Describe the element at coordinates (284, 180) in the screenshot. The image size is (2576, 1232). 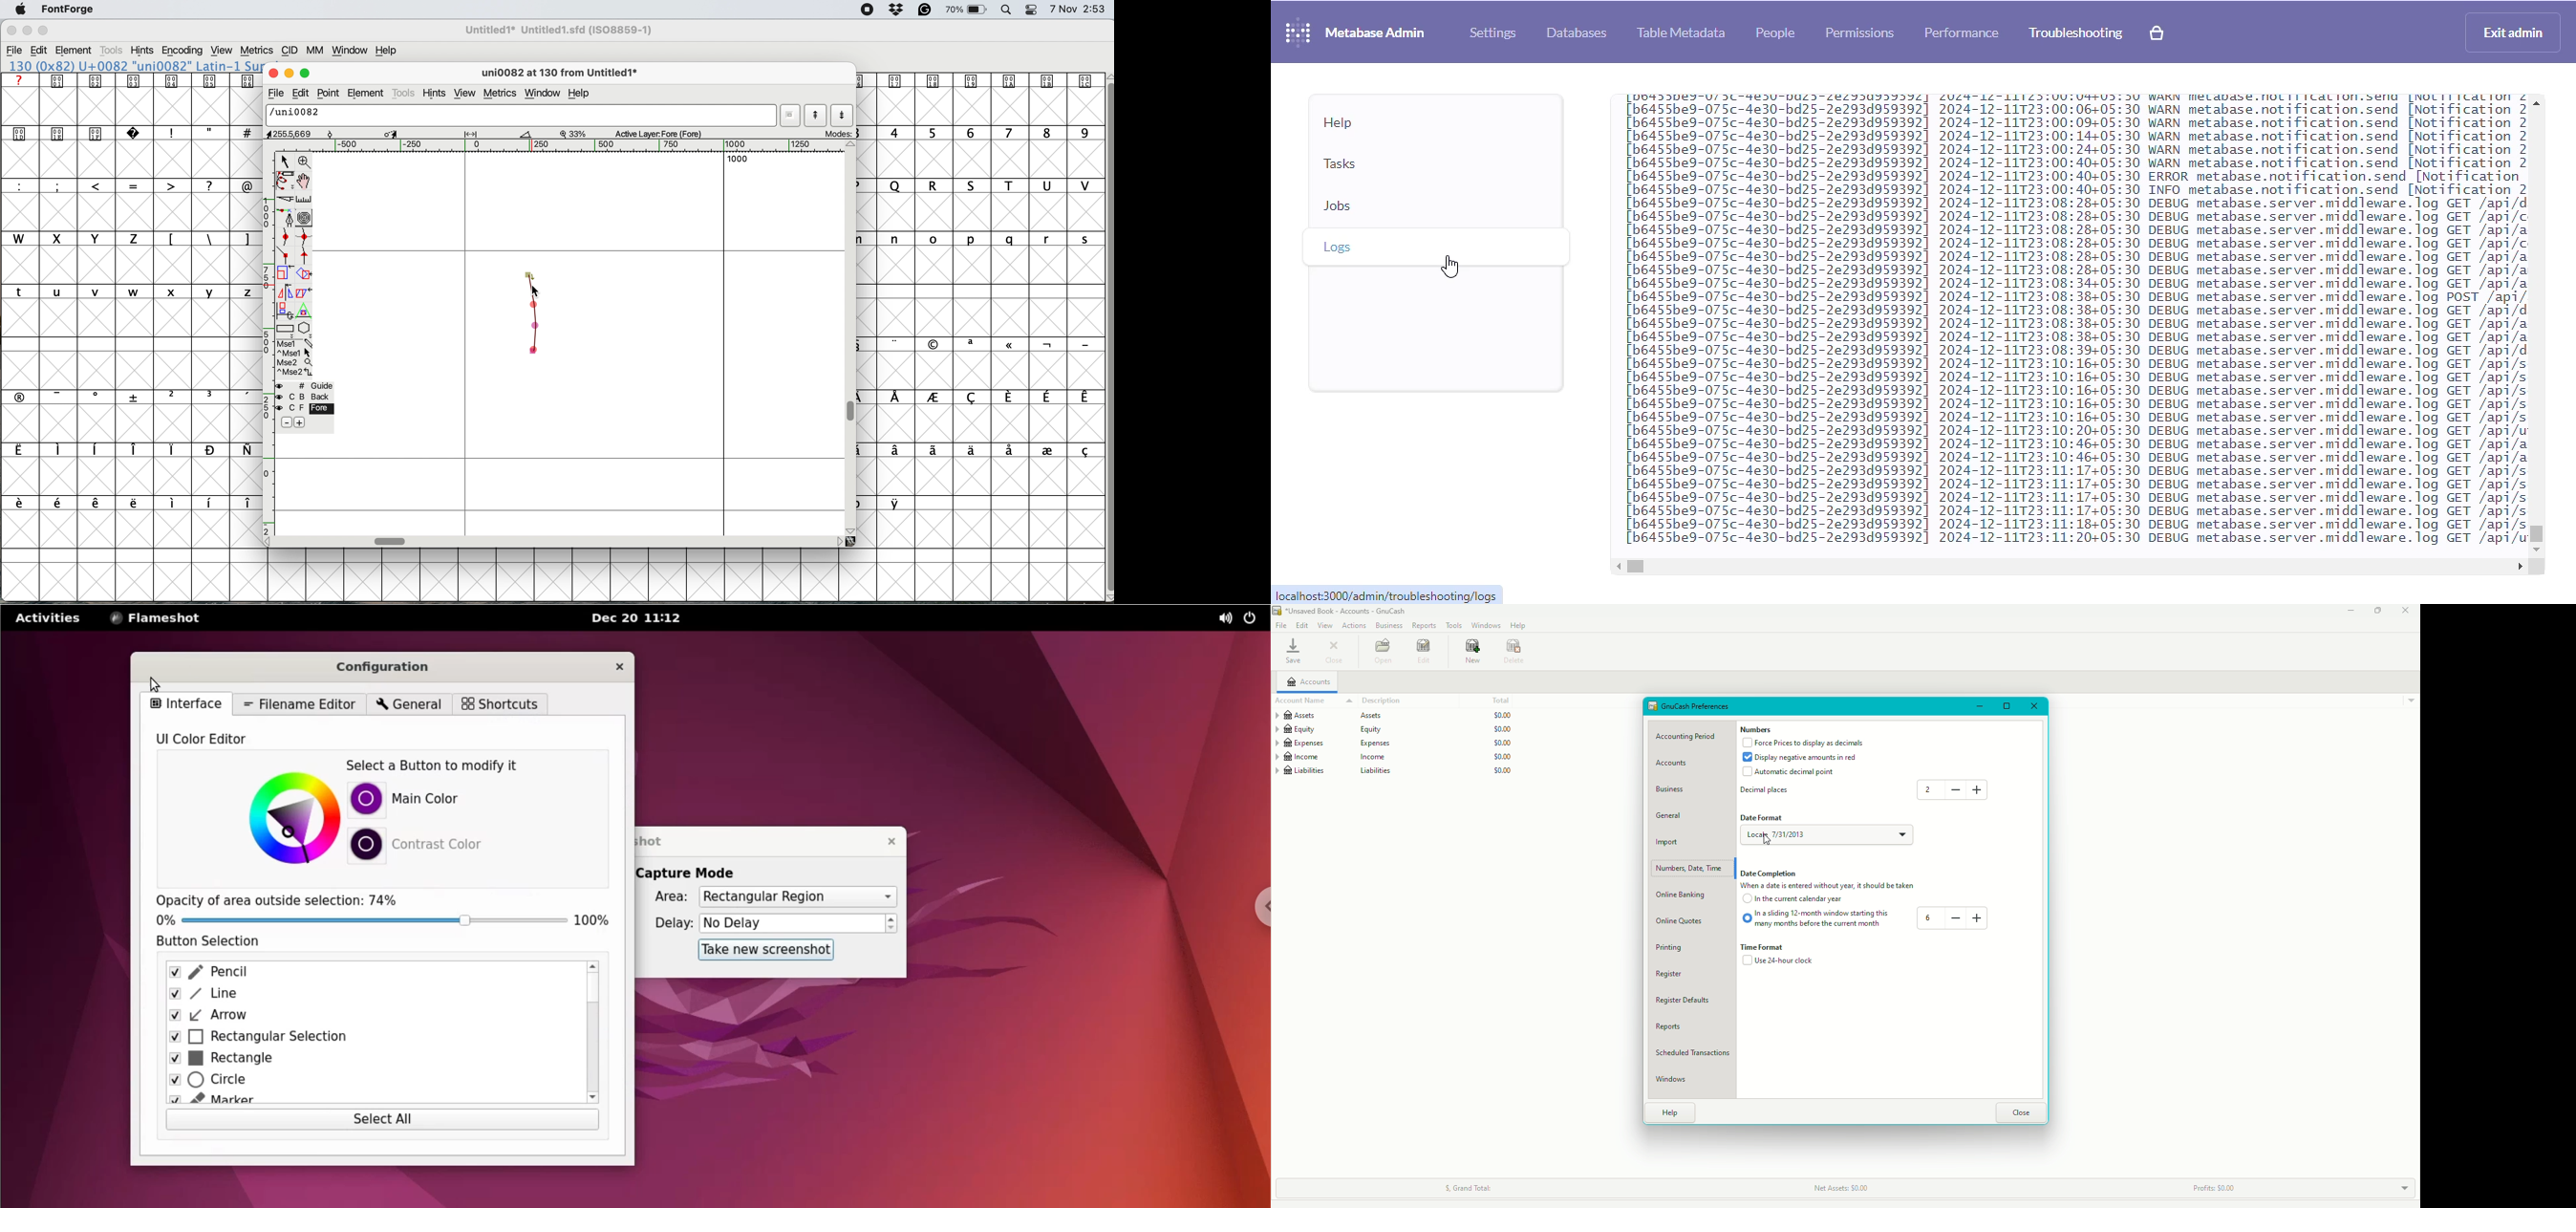
I see `draw freehand curve` at that location.